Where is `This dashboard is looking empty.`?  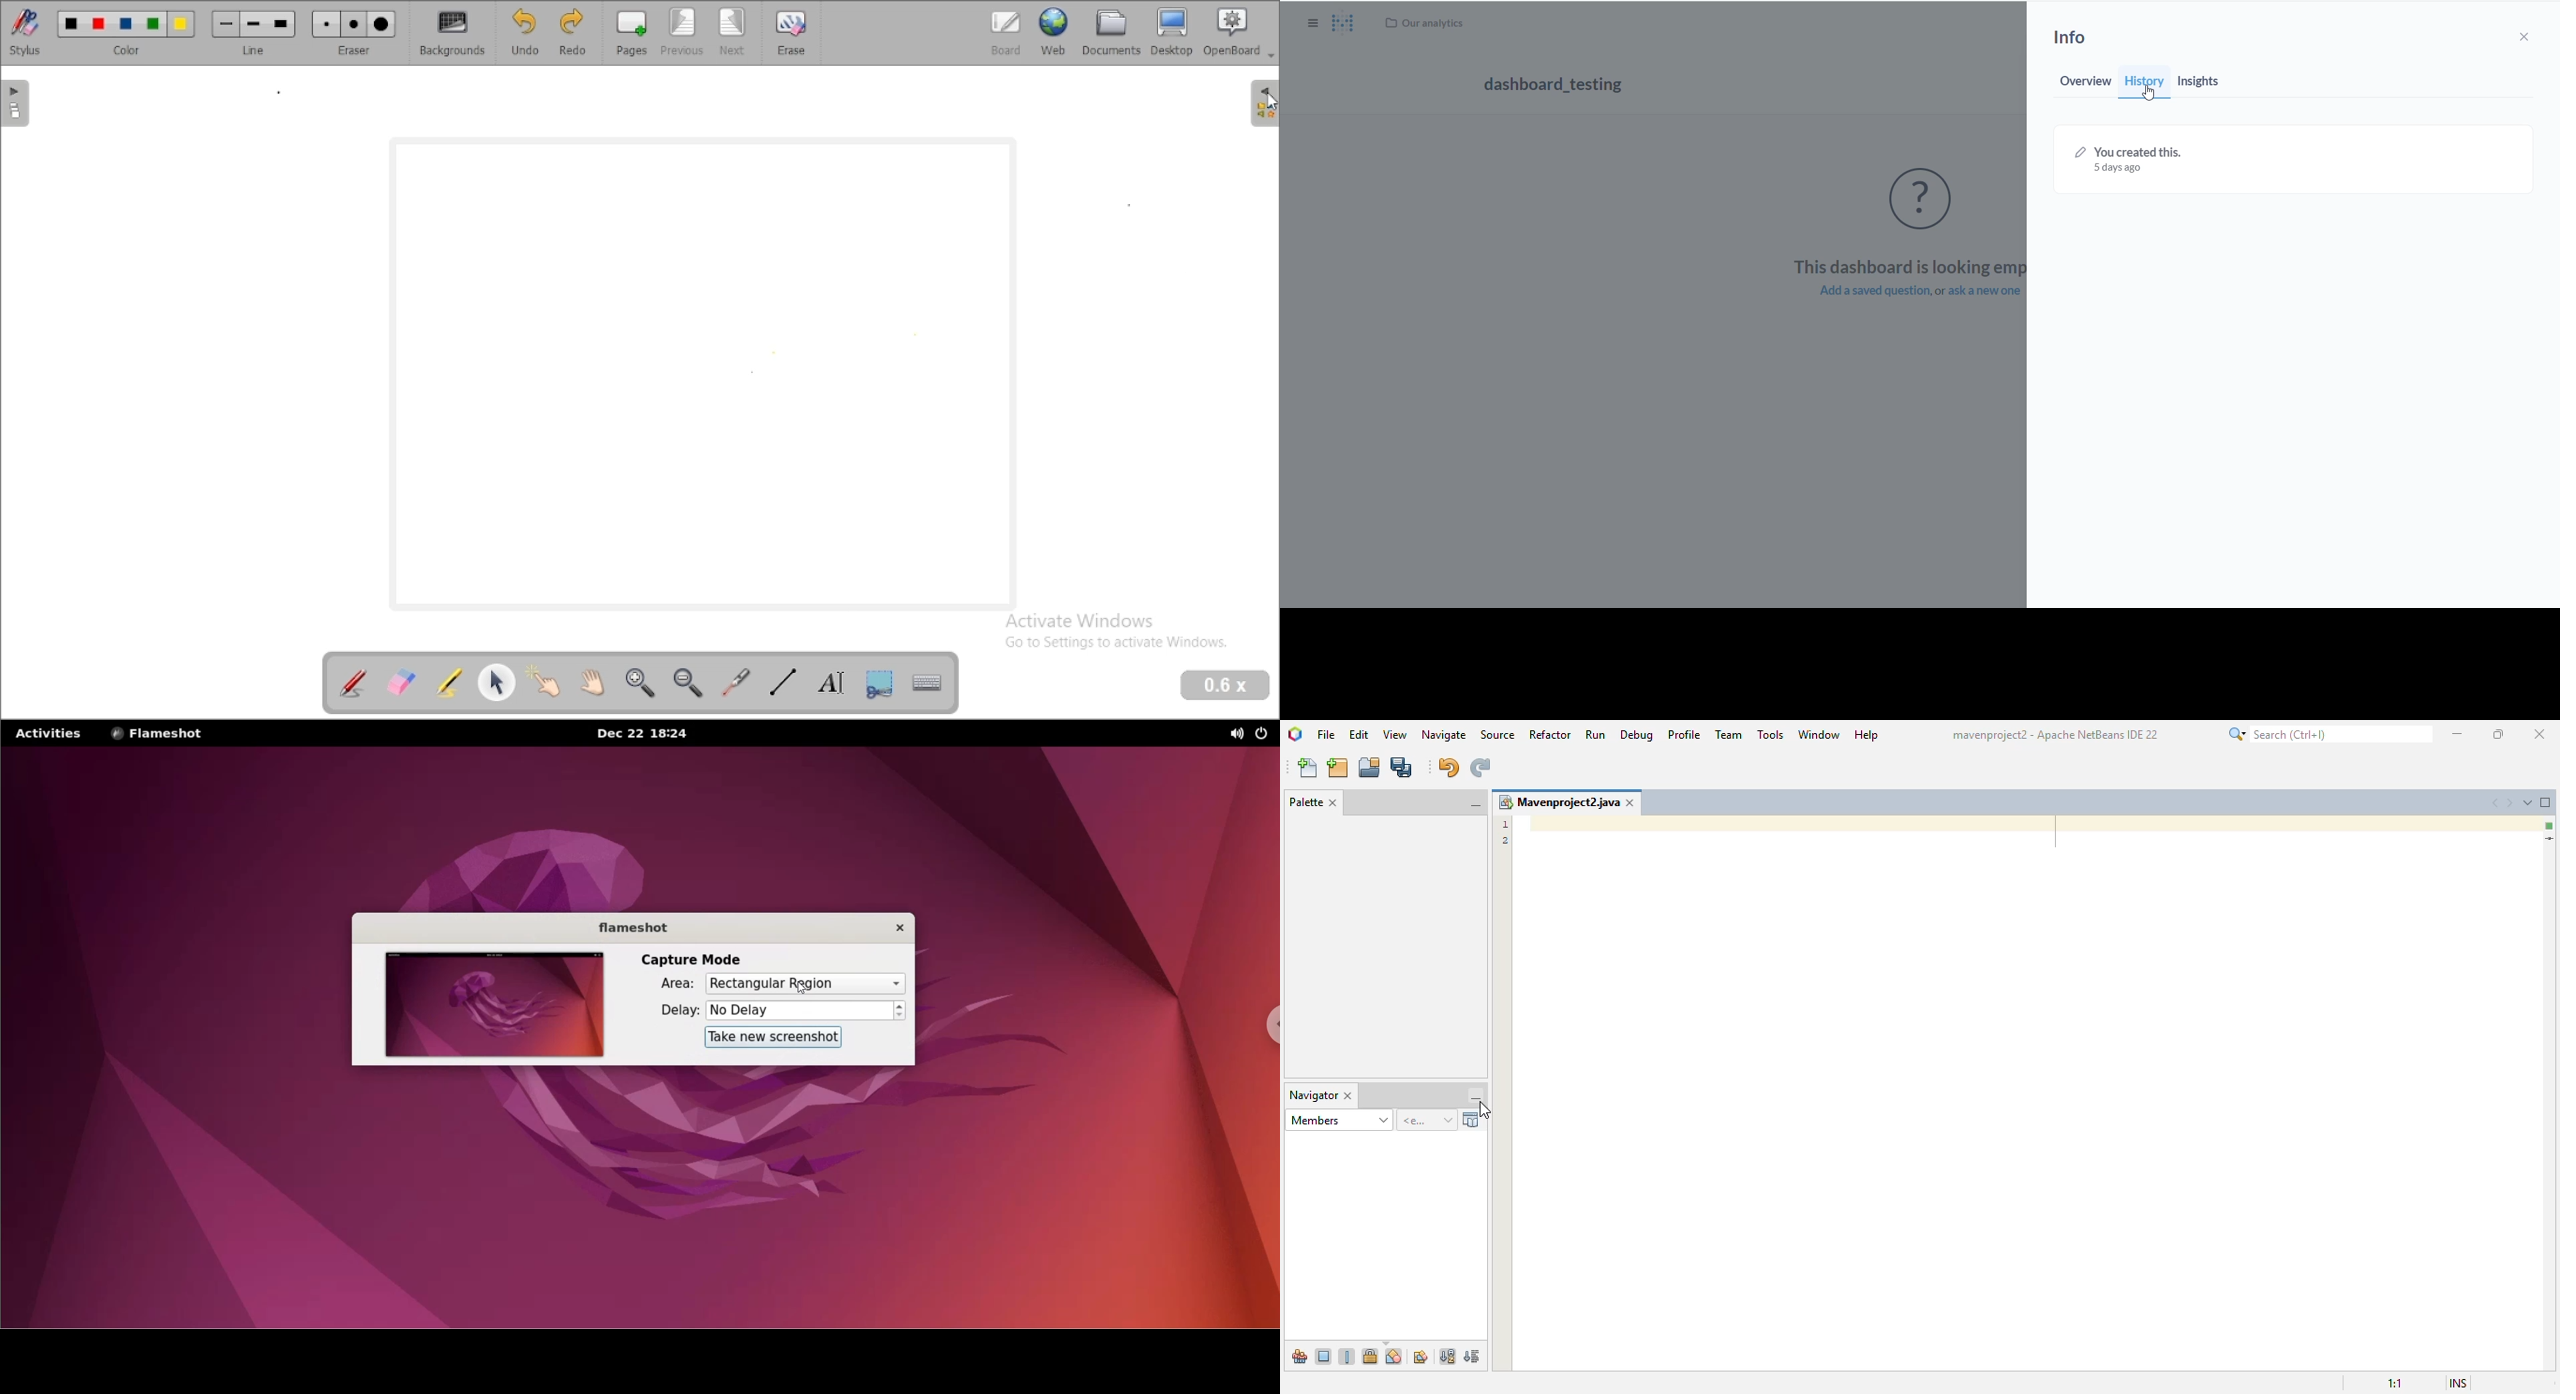
This dashboard is looking empty. is located at coordinates (1905, 266).